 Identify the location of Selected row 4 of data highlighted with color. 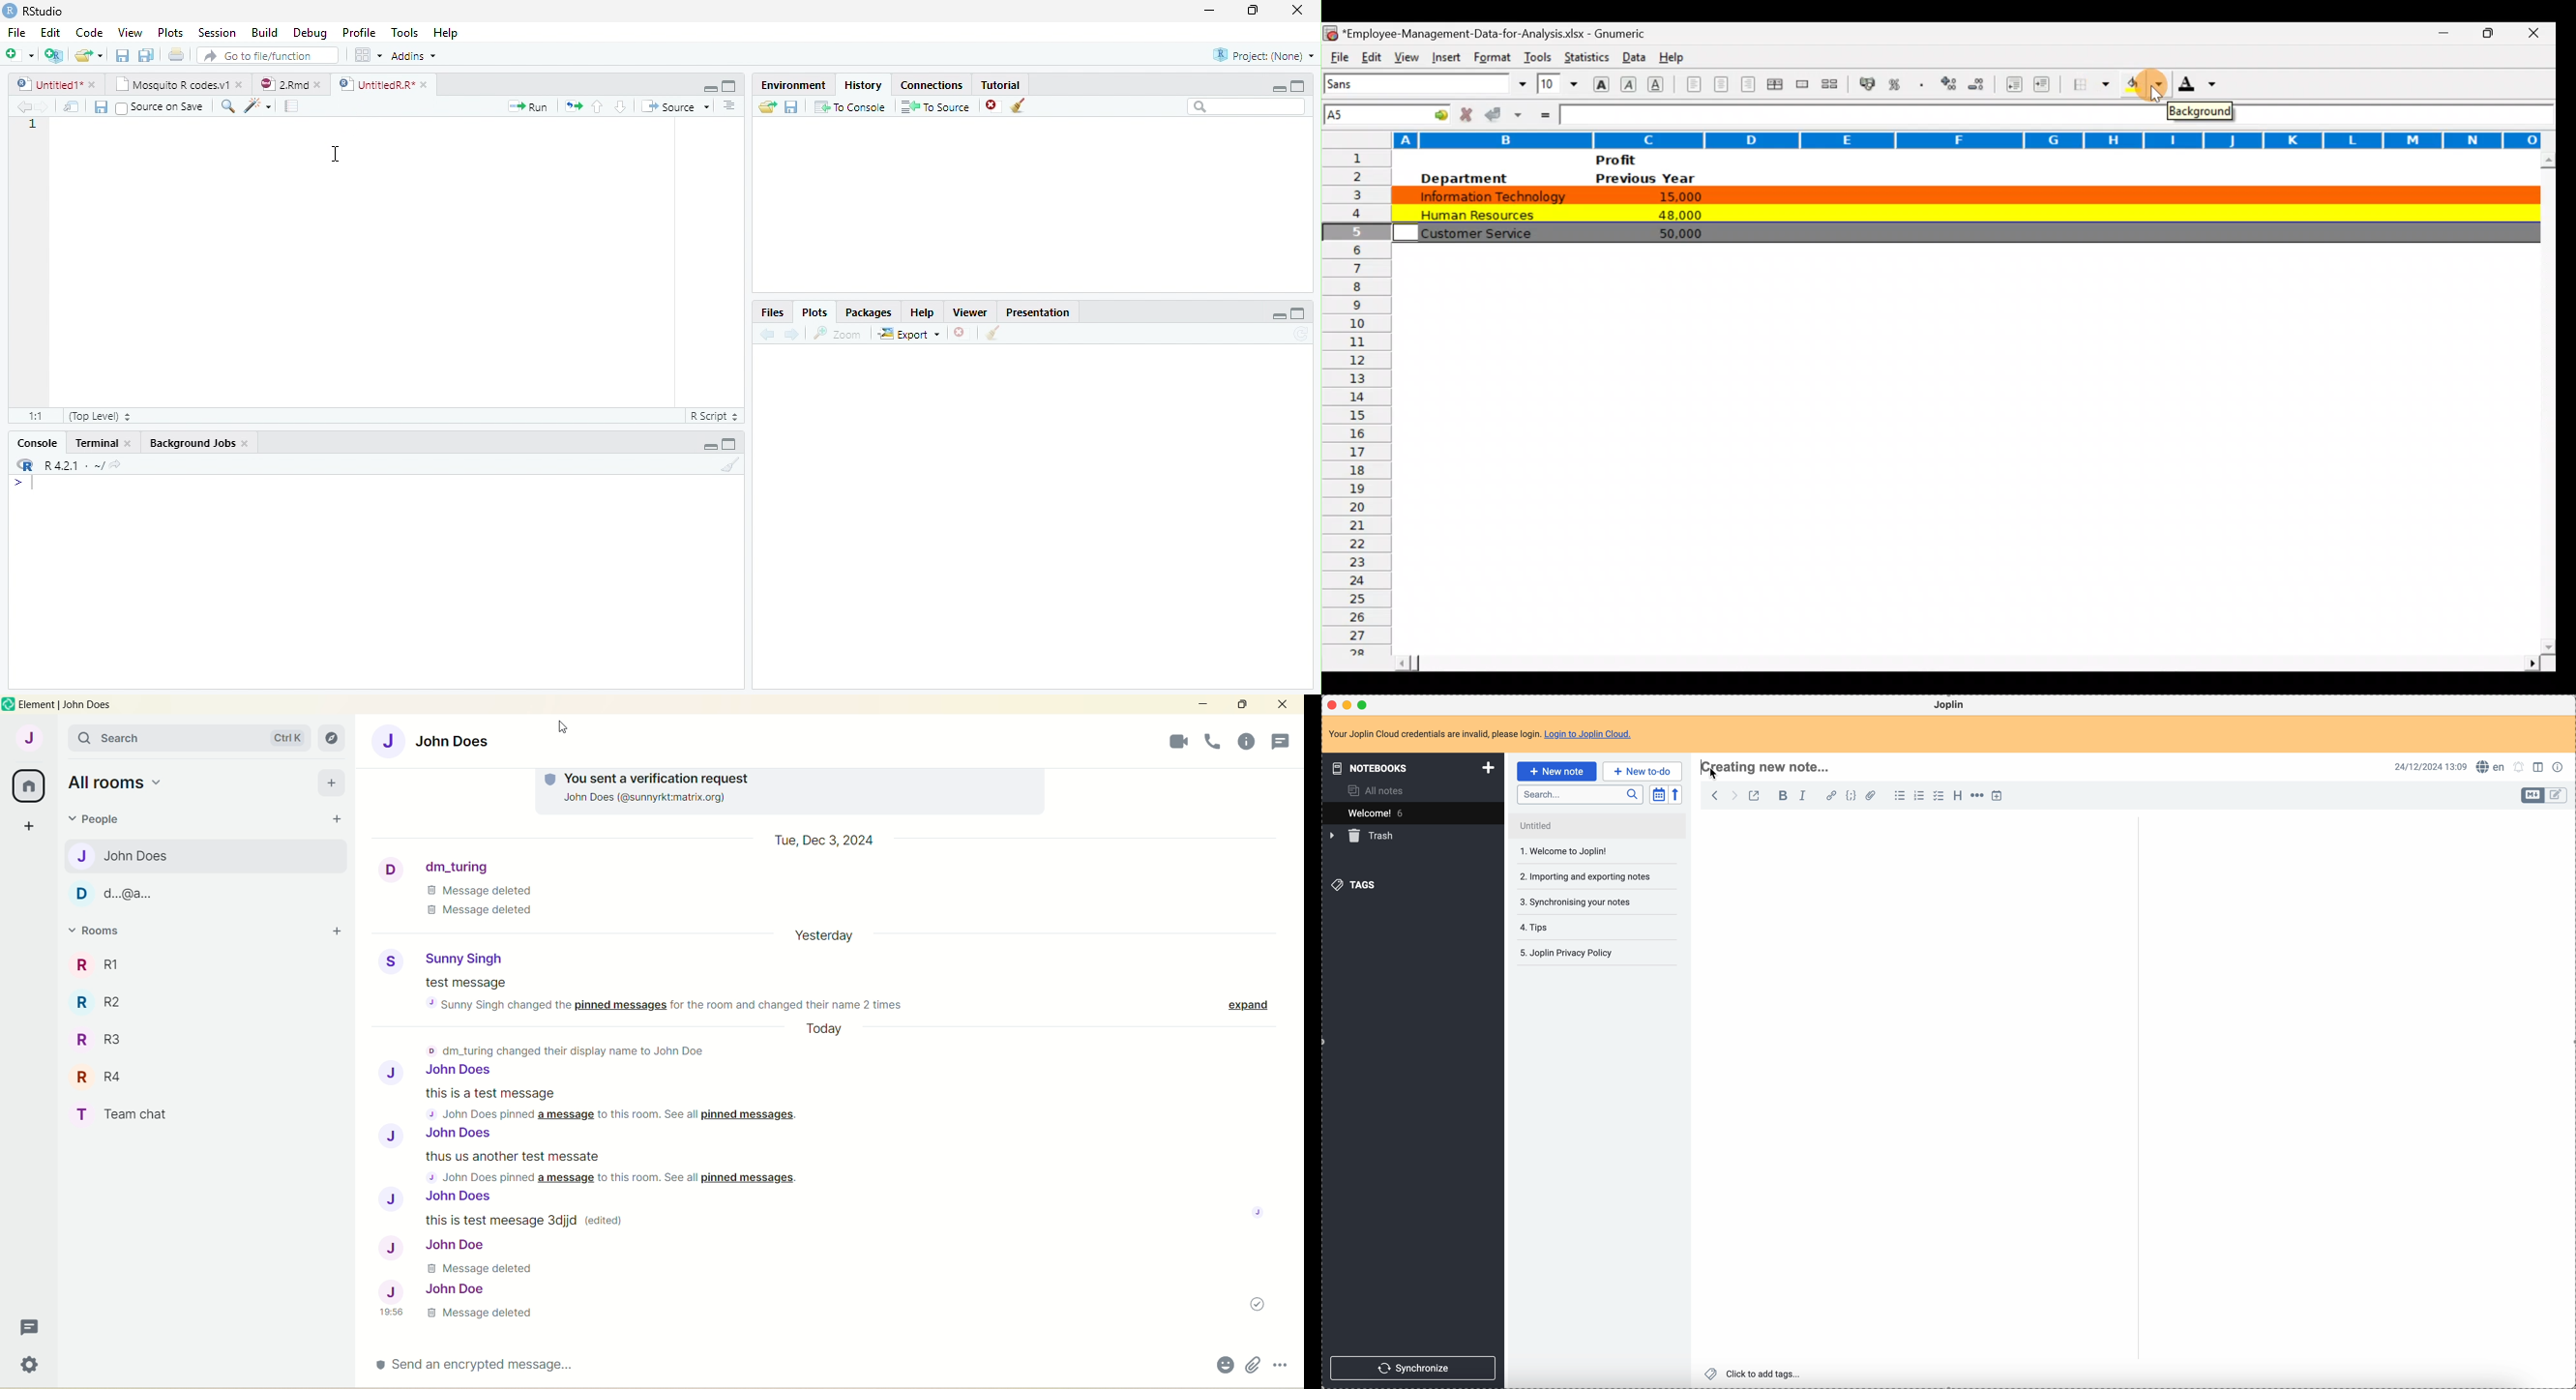
(1962, 212).